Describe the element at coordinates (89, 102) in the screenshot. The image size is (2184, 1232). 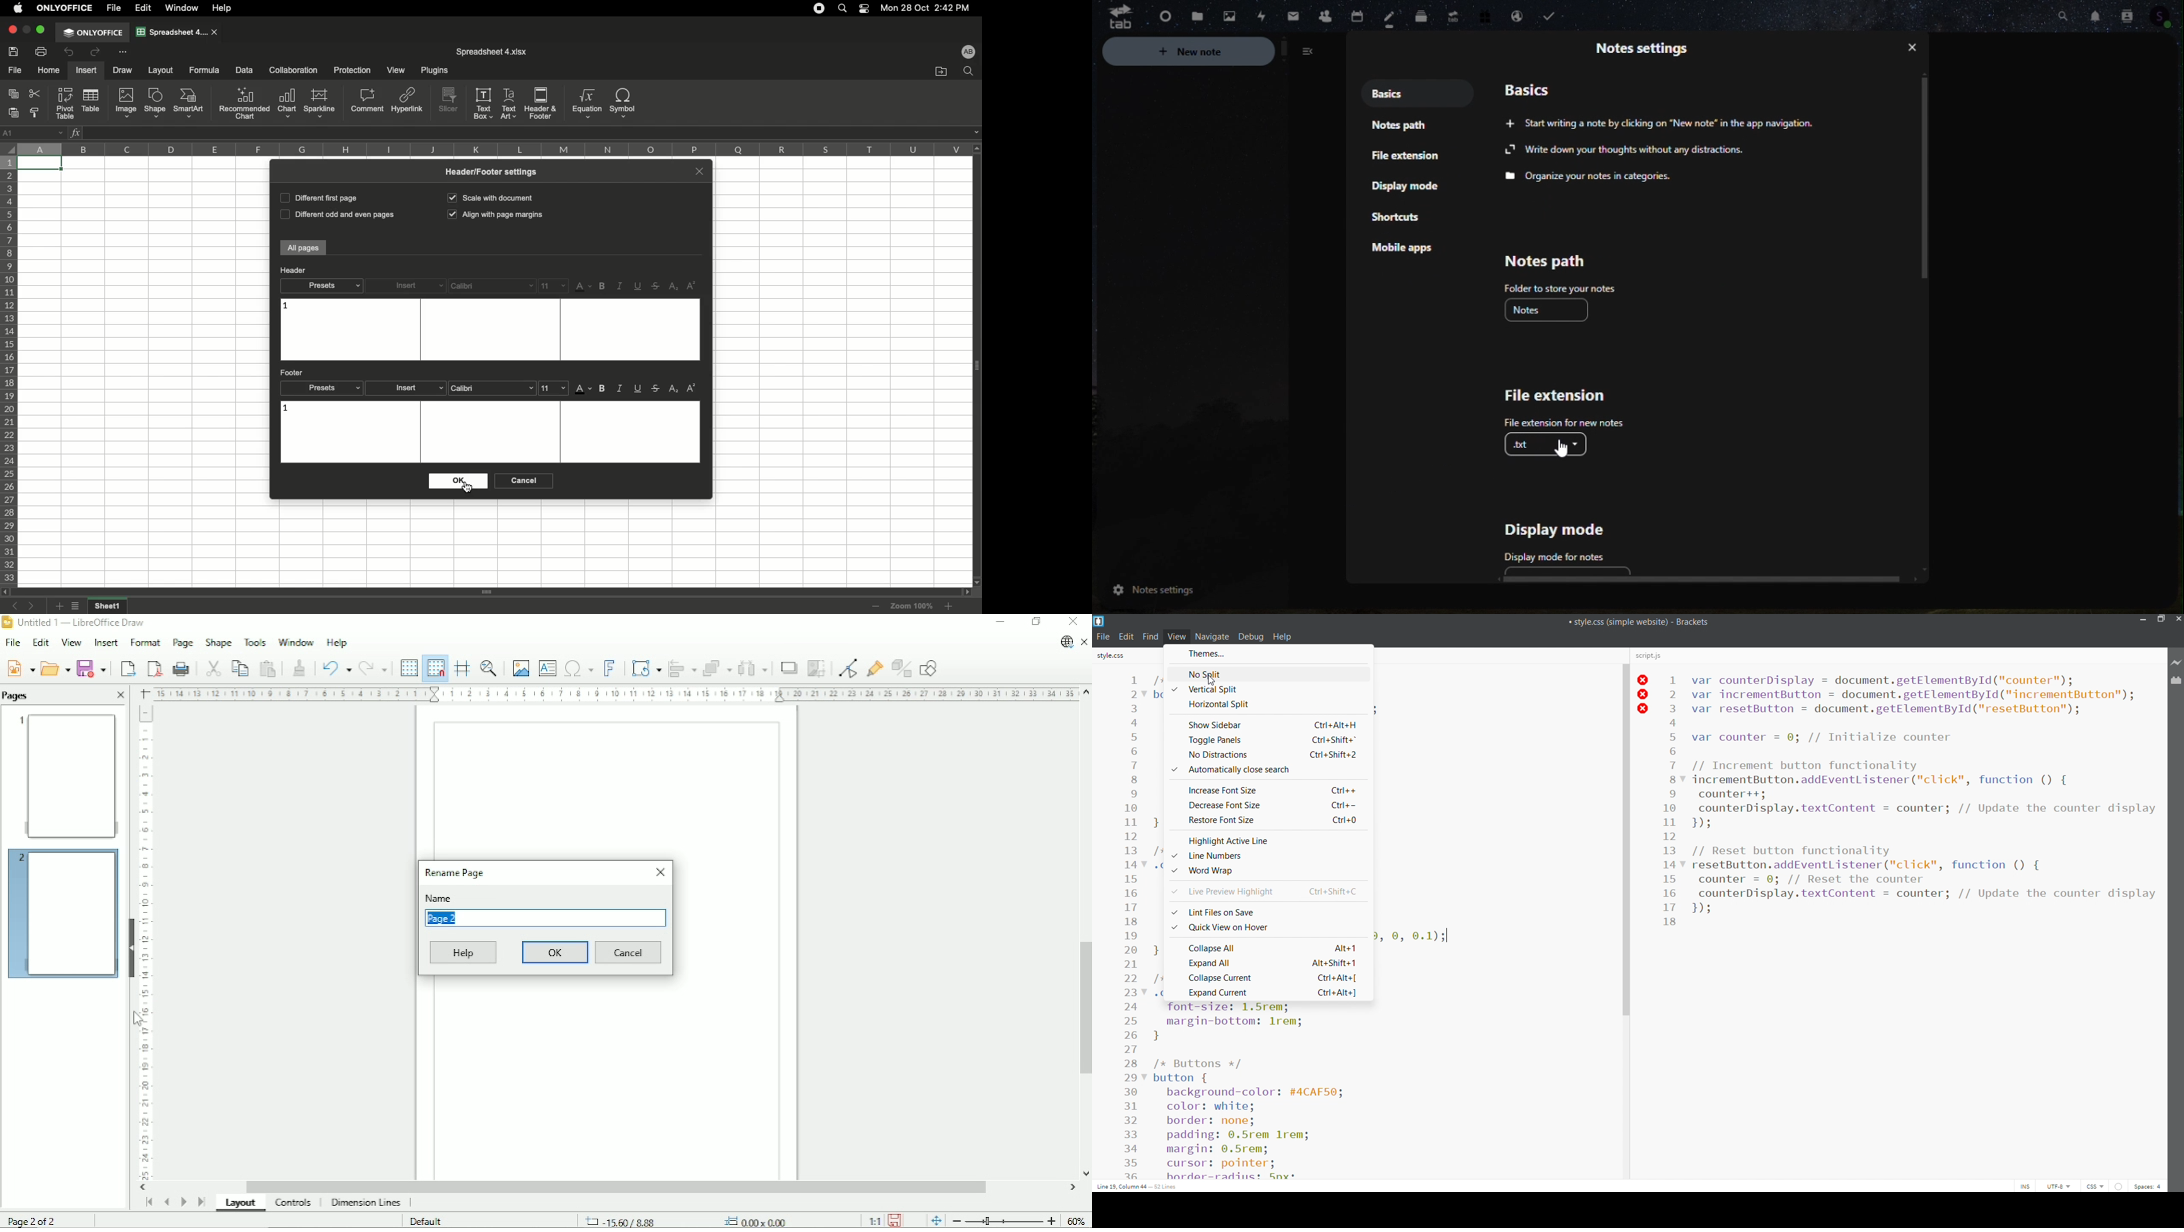
I see `Table` at that location.